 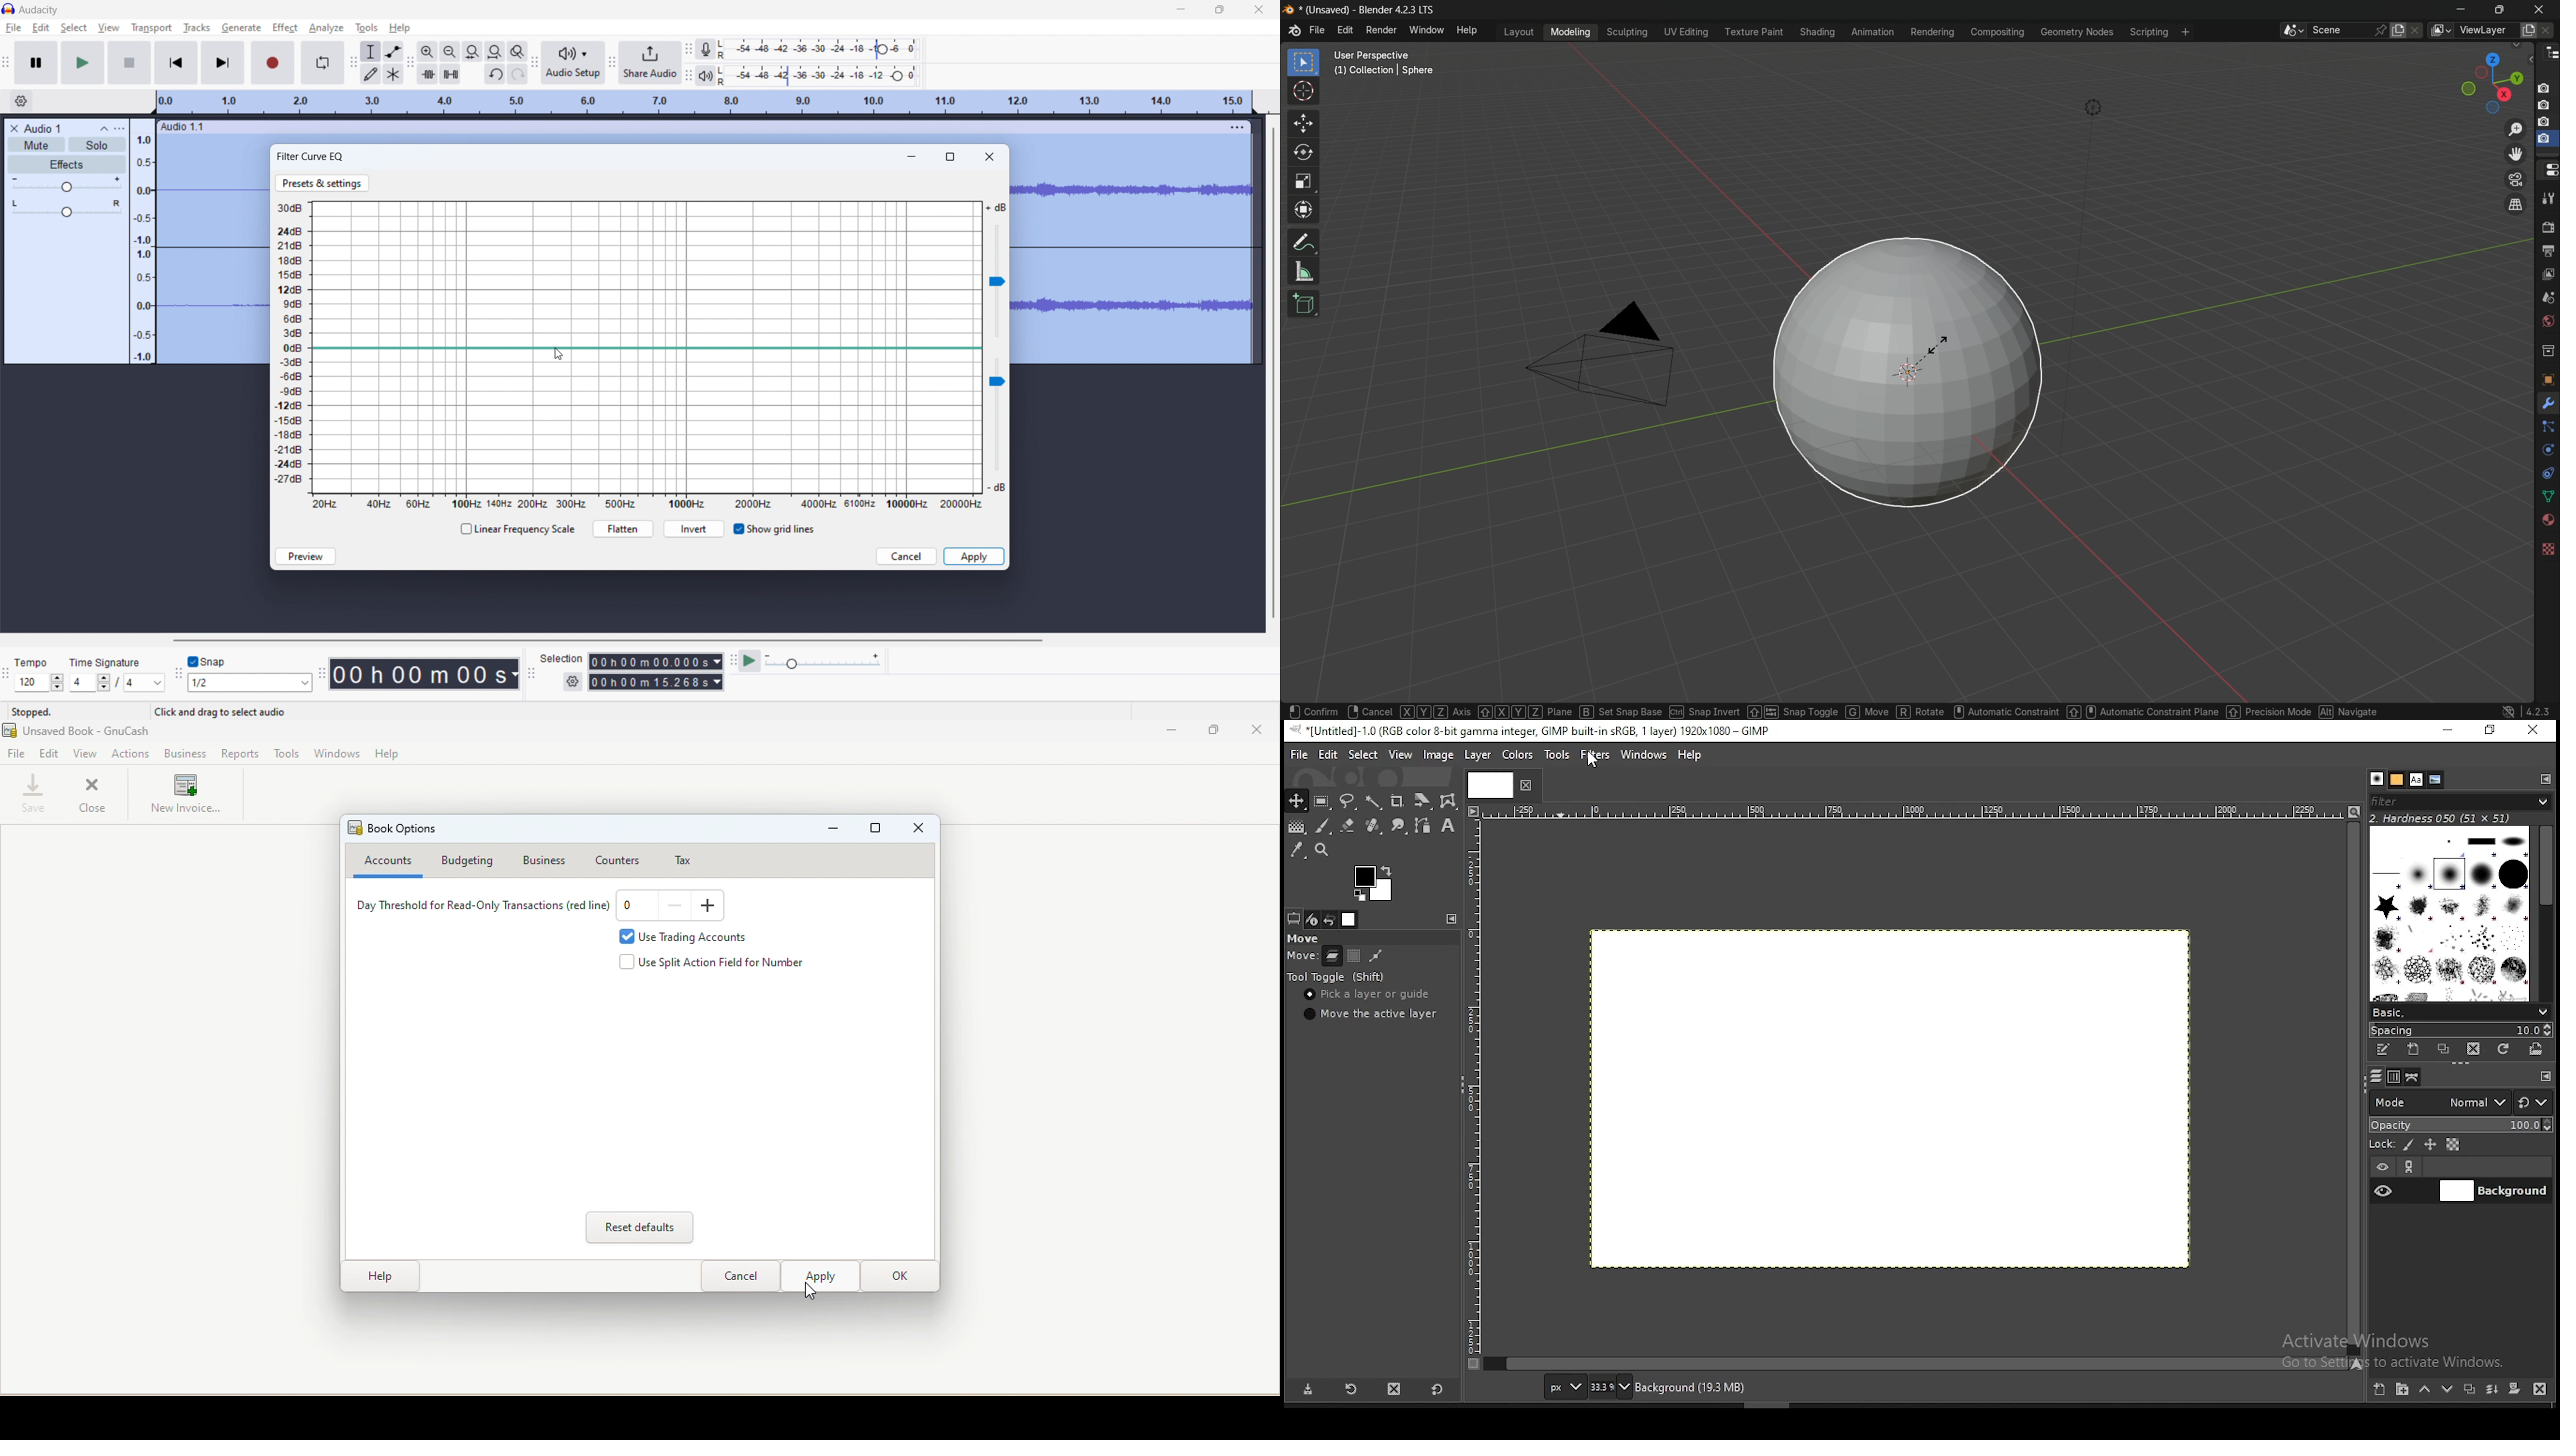 What do you see at coordinates (2416, 1078) in the screenshot?
I see `paths` at bounding box center [2416, 1078].